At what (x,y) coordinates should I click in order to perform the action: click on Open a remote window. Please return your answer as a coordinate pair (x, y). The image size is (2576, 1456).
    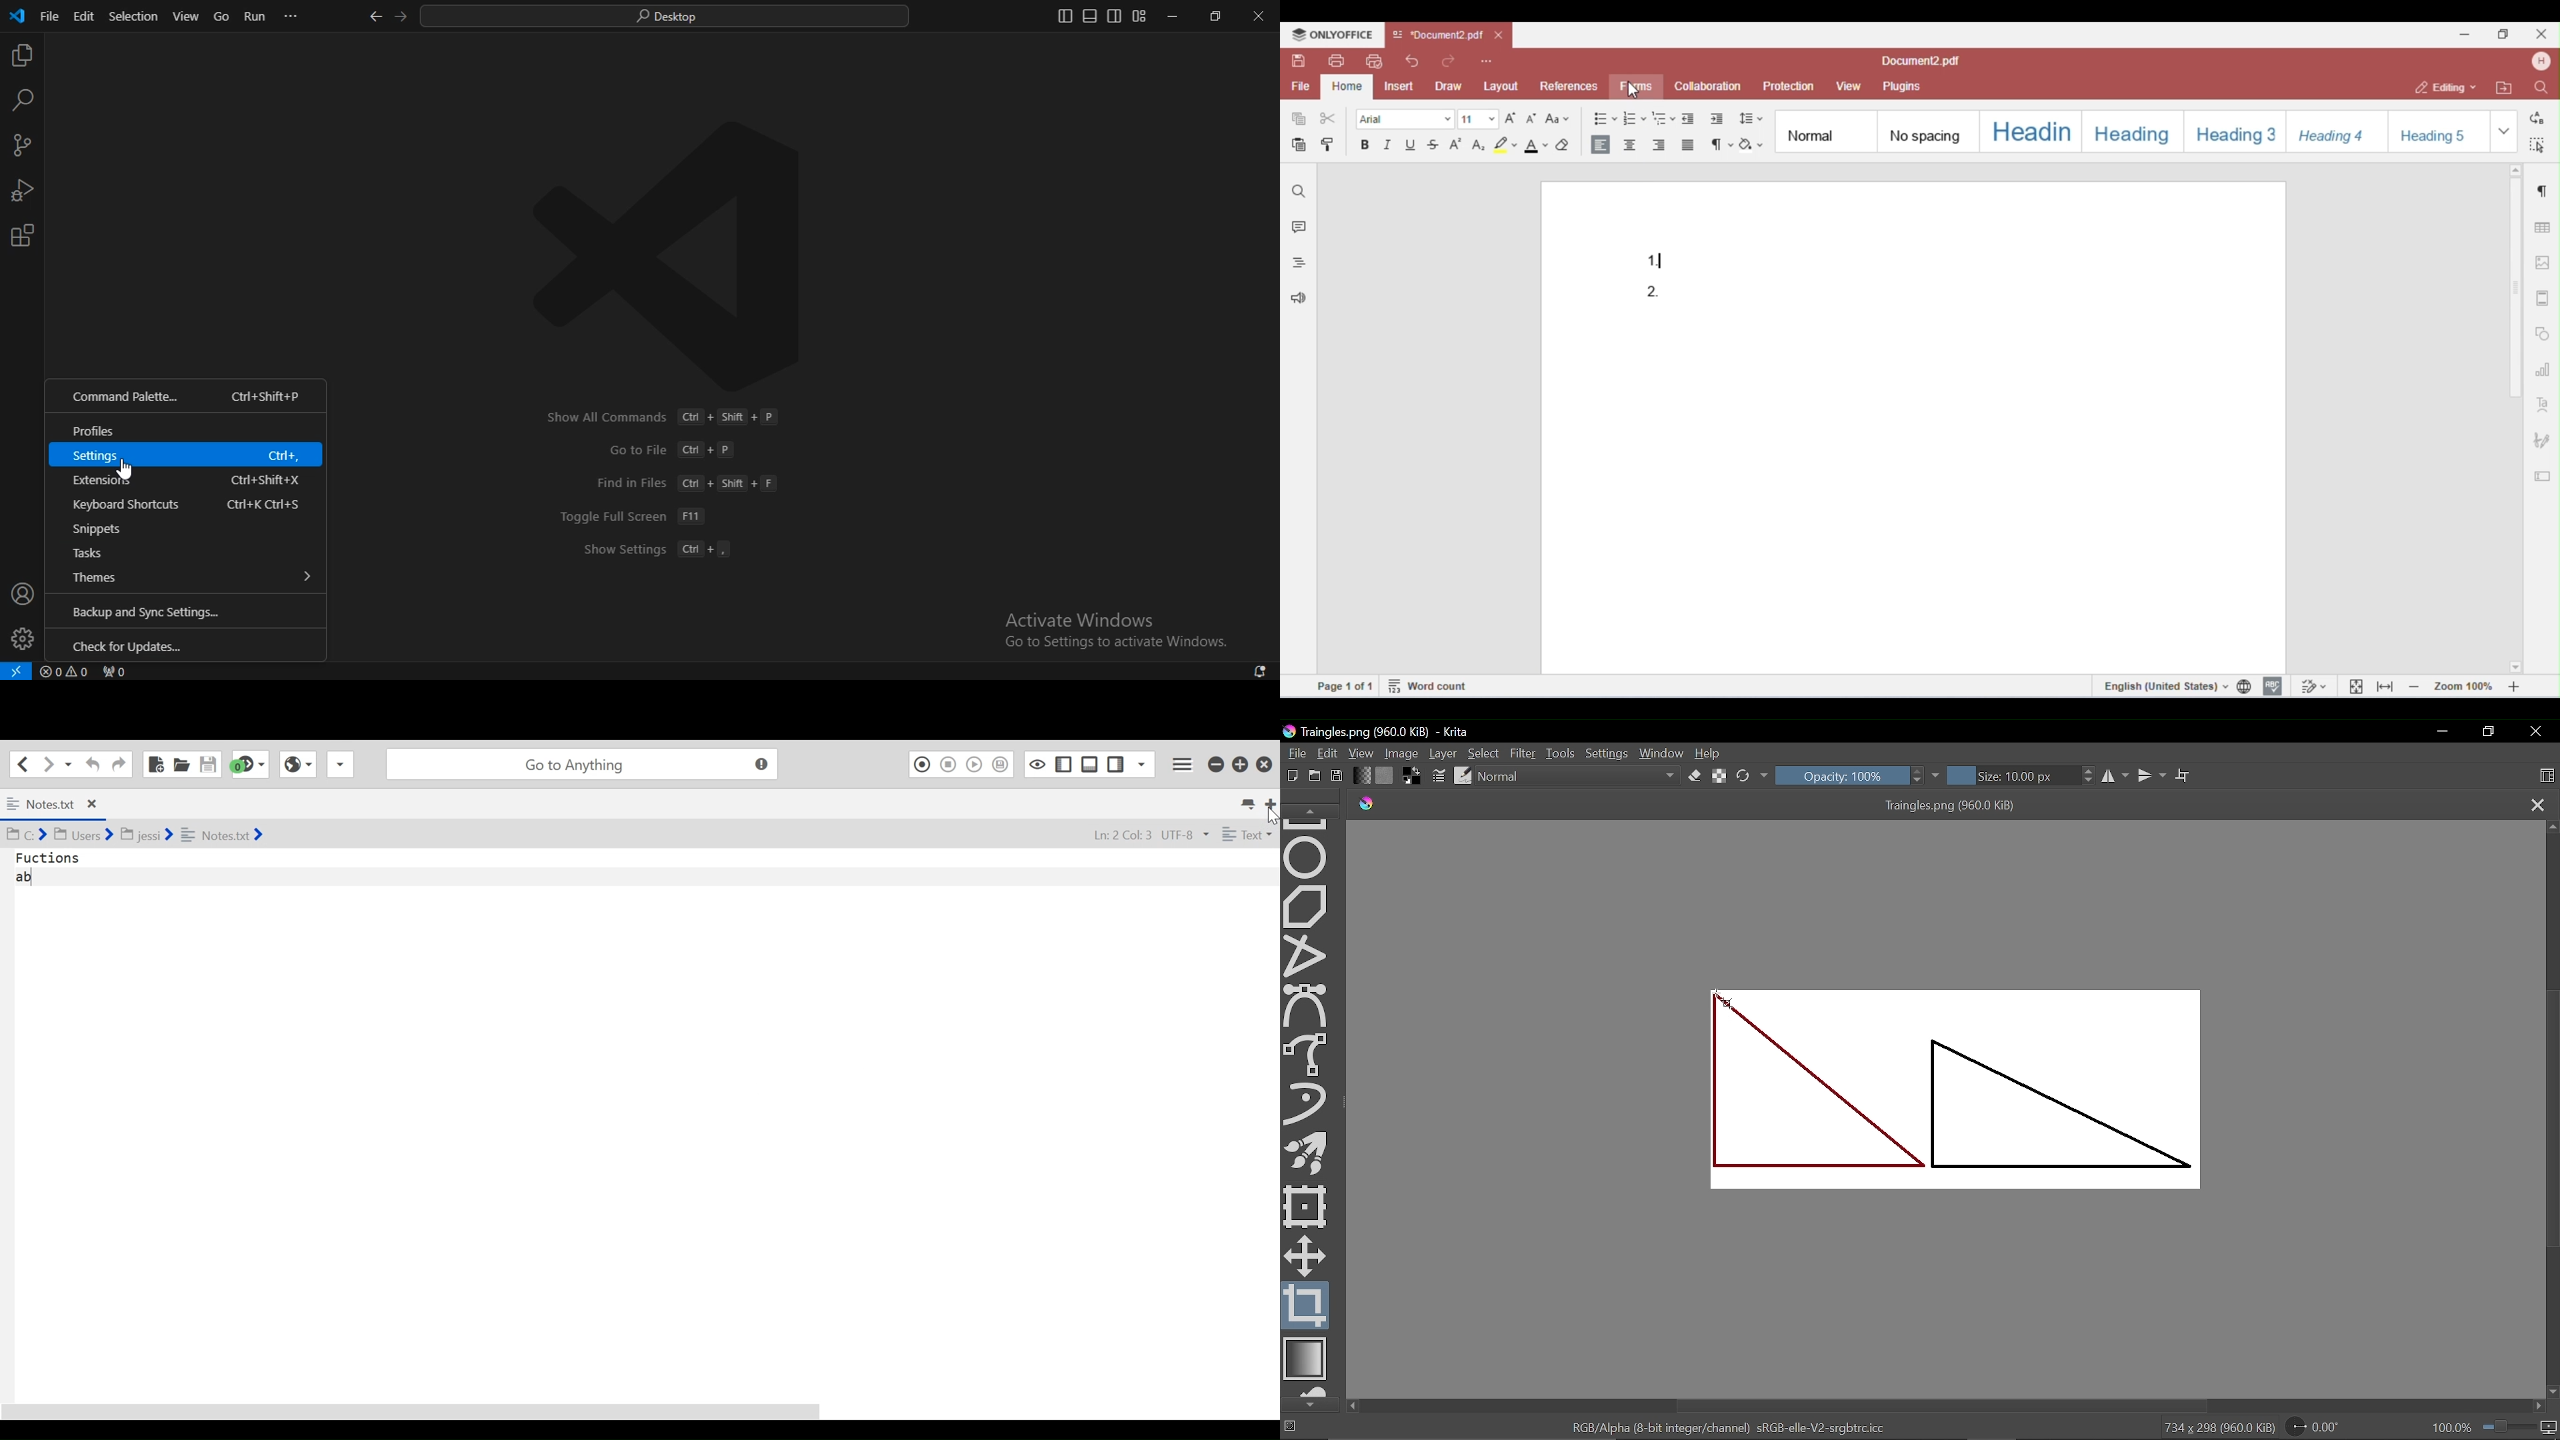
    Looking at the image, I should click on (18, 670).